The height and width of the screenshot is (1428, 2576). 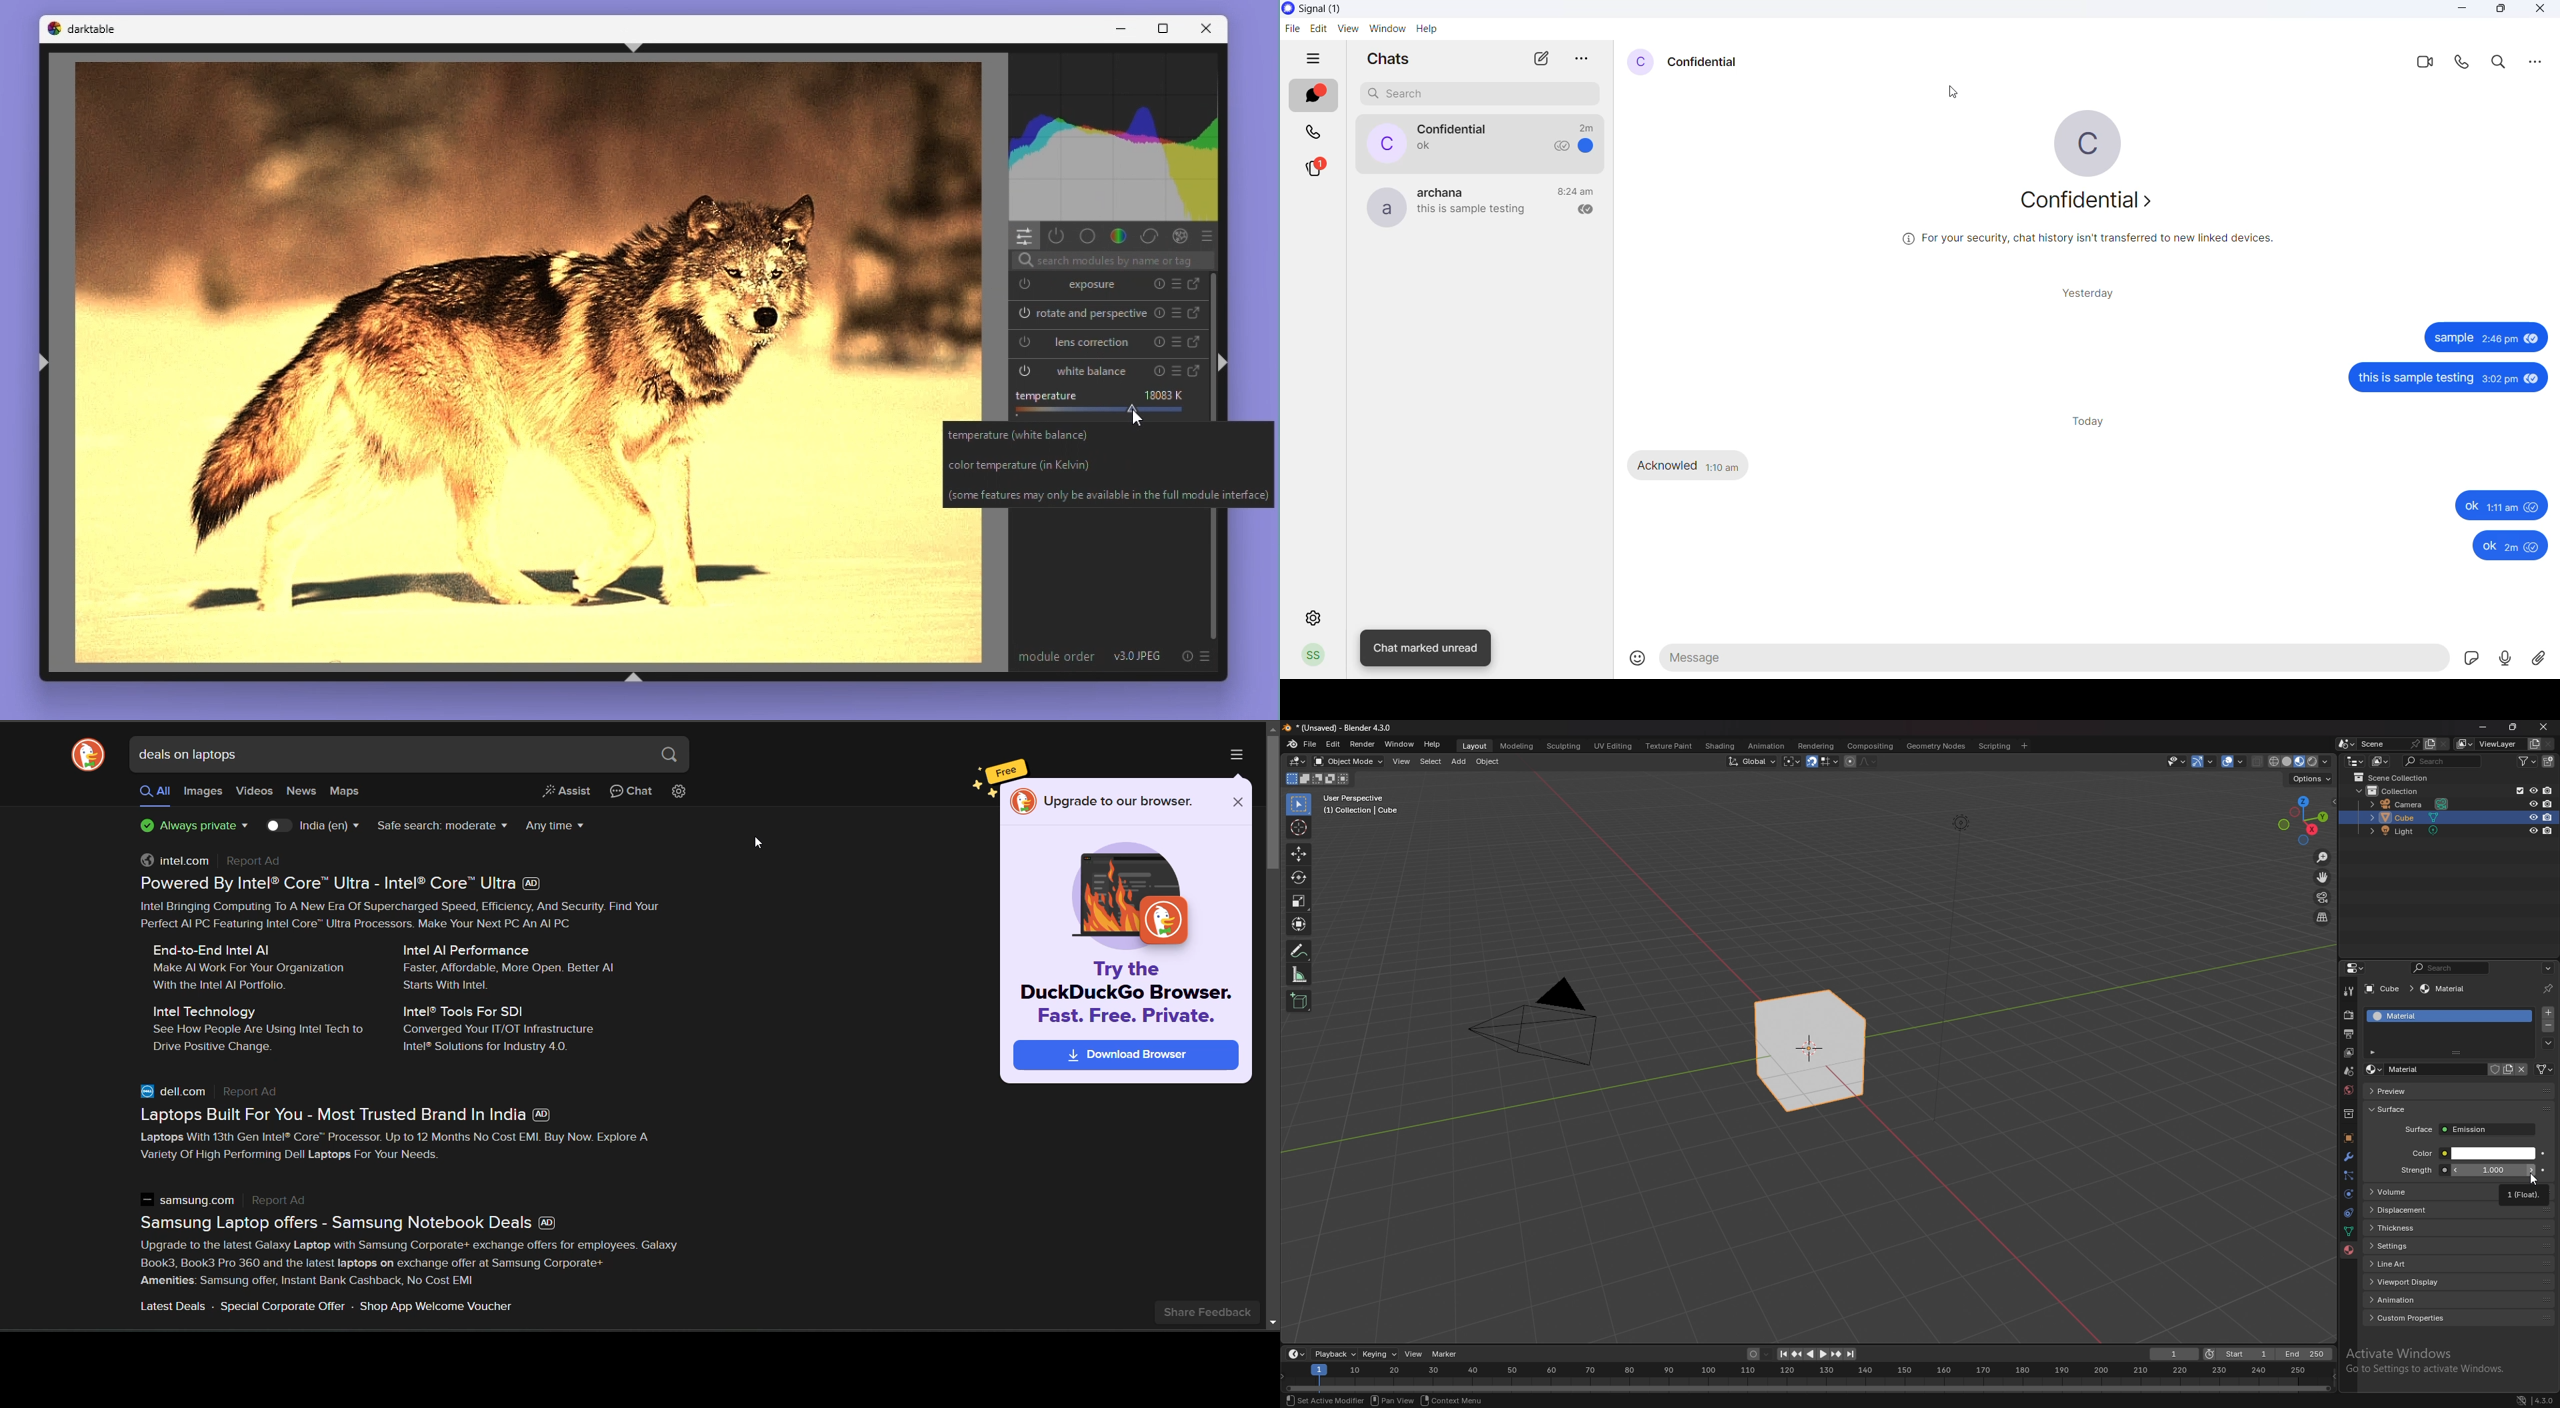 What do you see at coordinates (2540, 61) in the screenshot?
I see `more options` at bounding box center [2540, 61].